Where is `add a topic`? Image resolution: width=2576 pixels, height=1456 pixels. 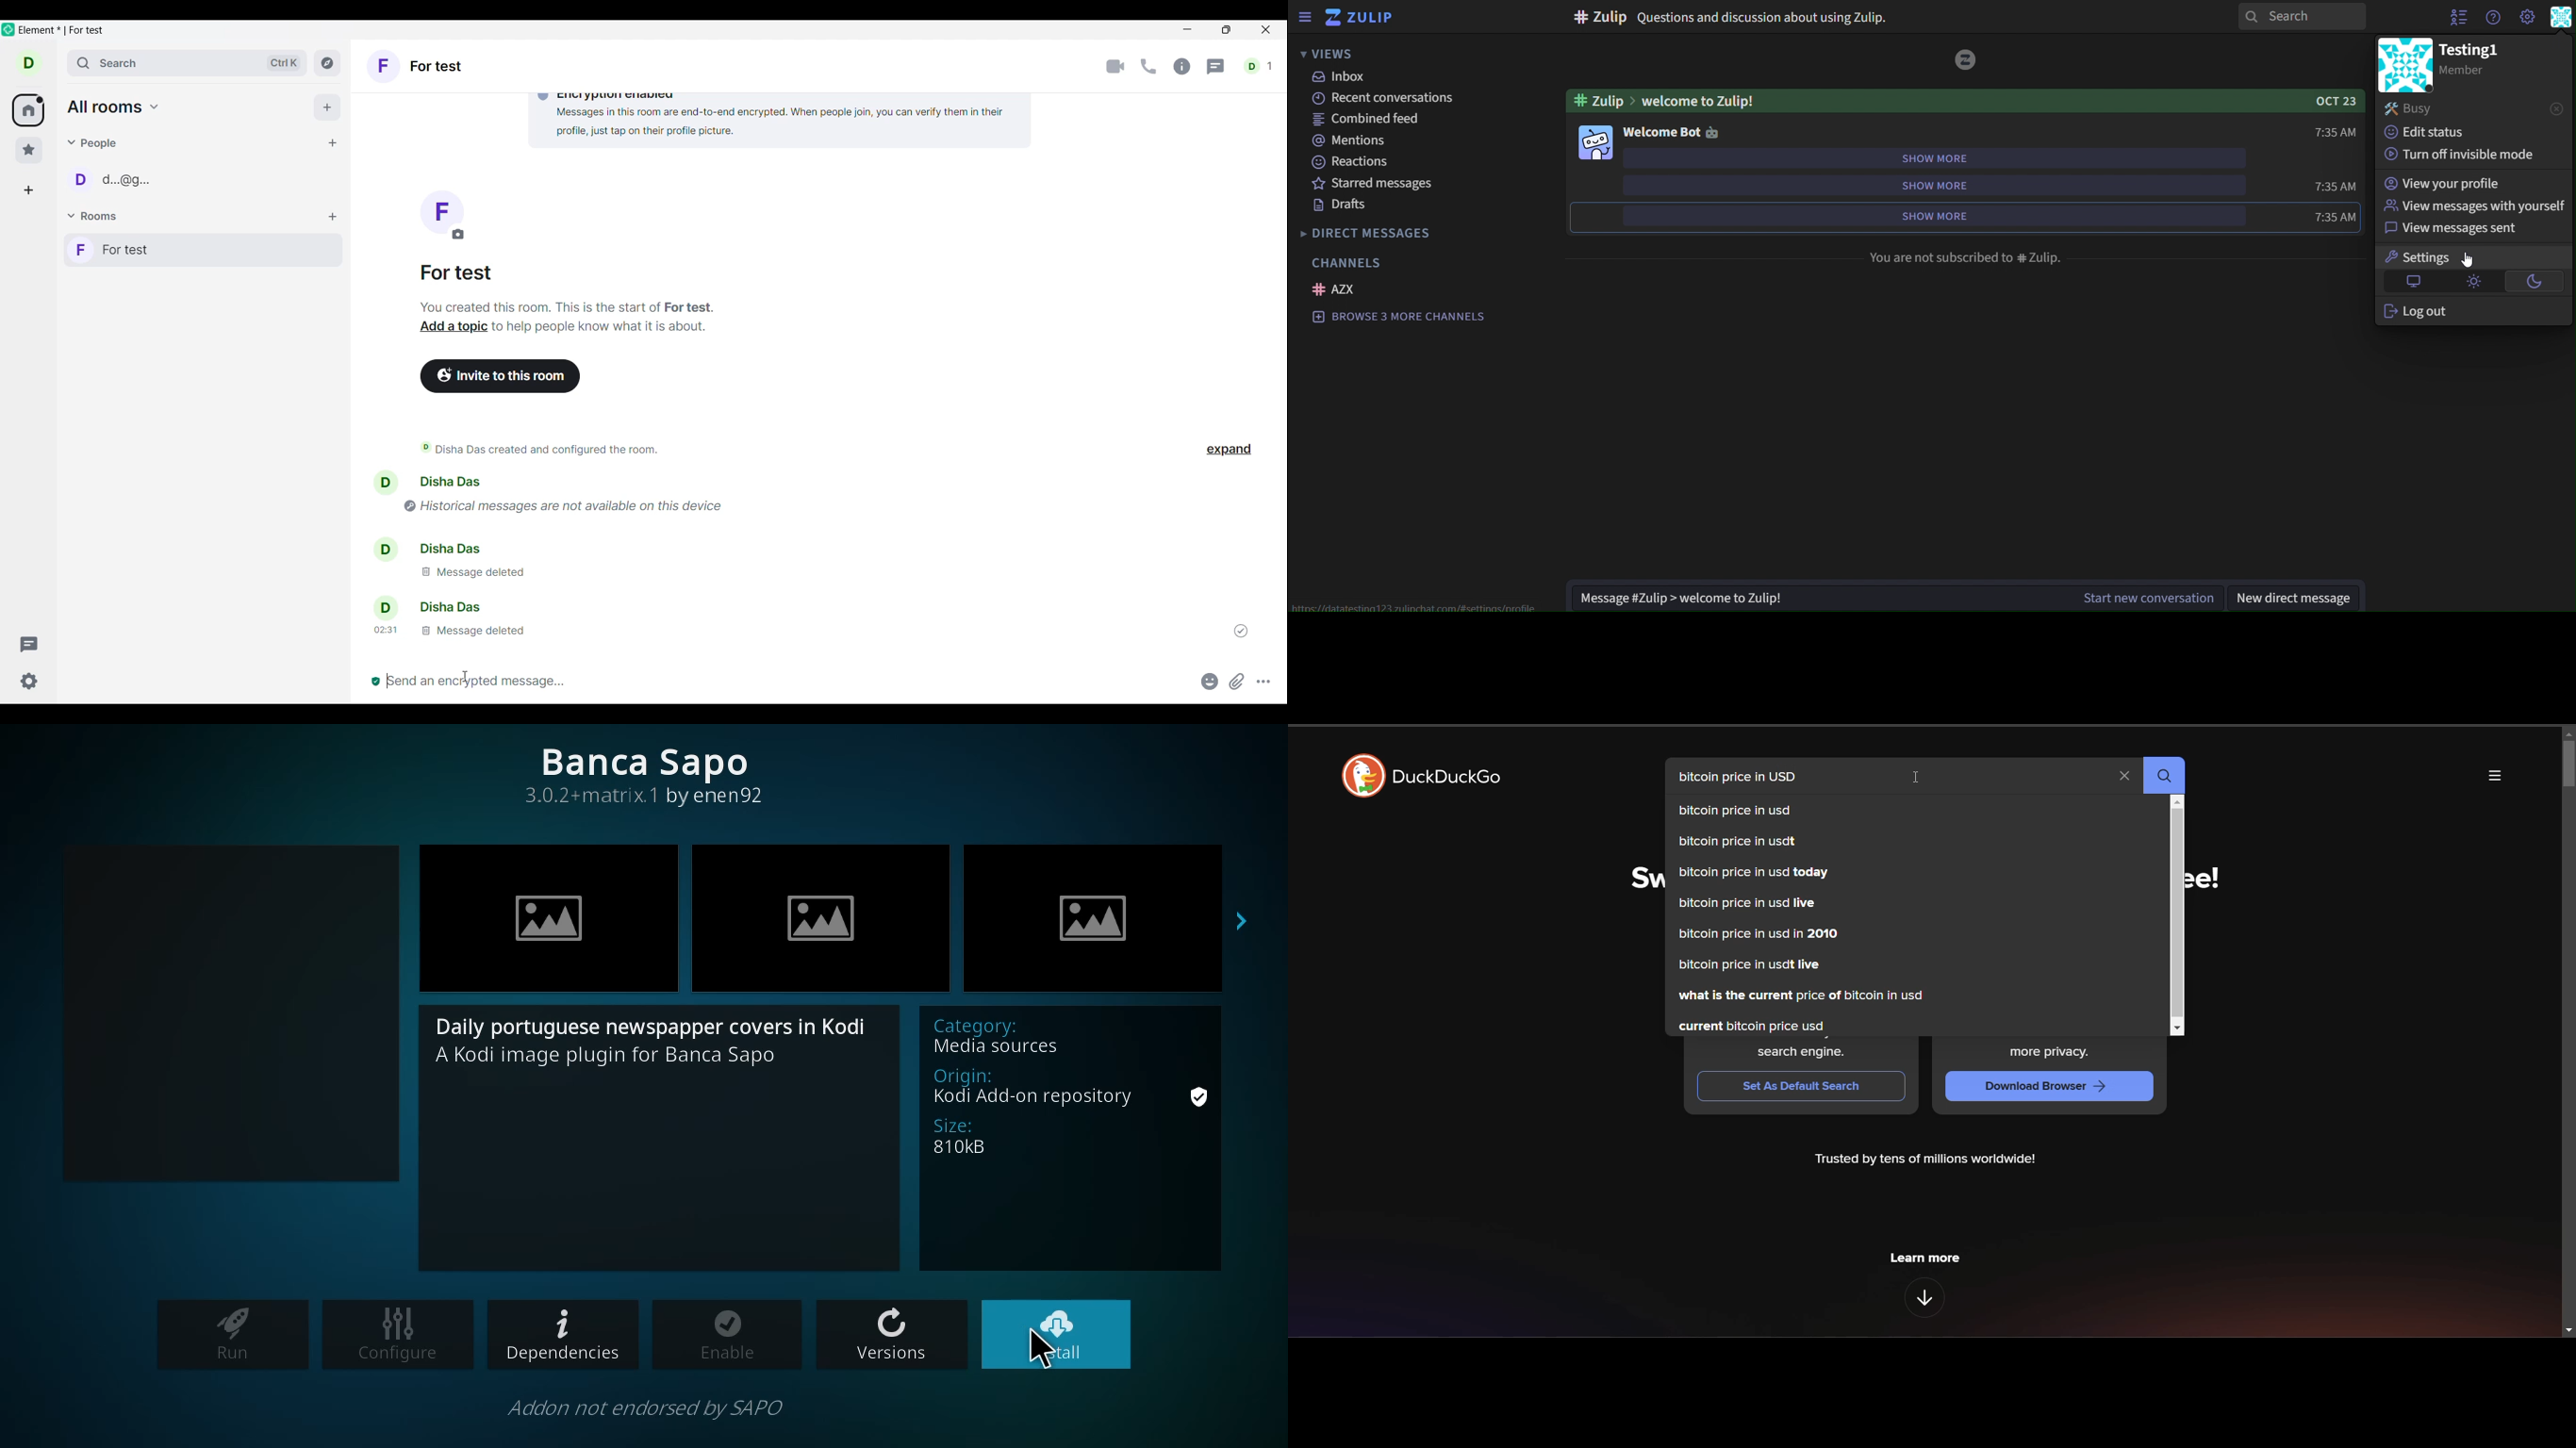 add a topic is located at coordinates (449, 328).